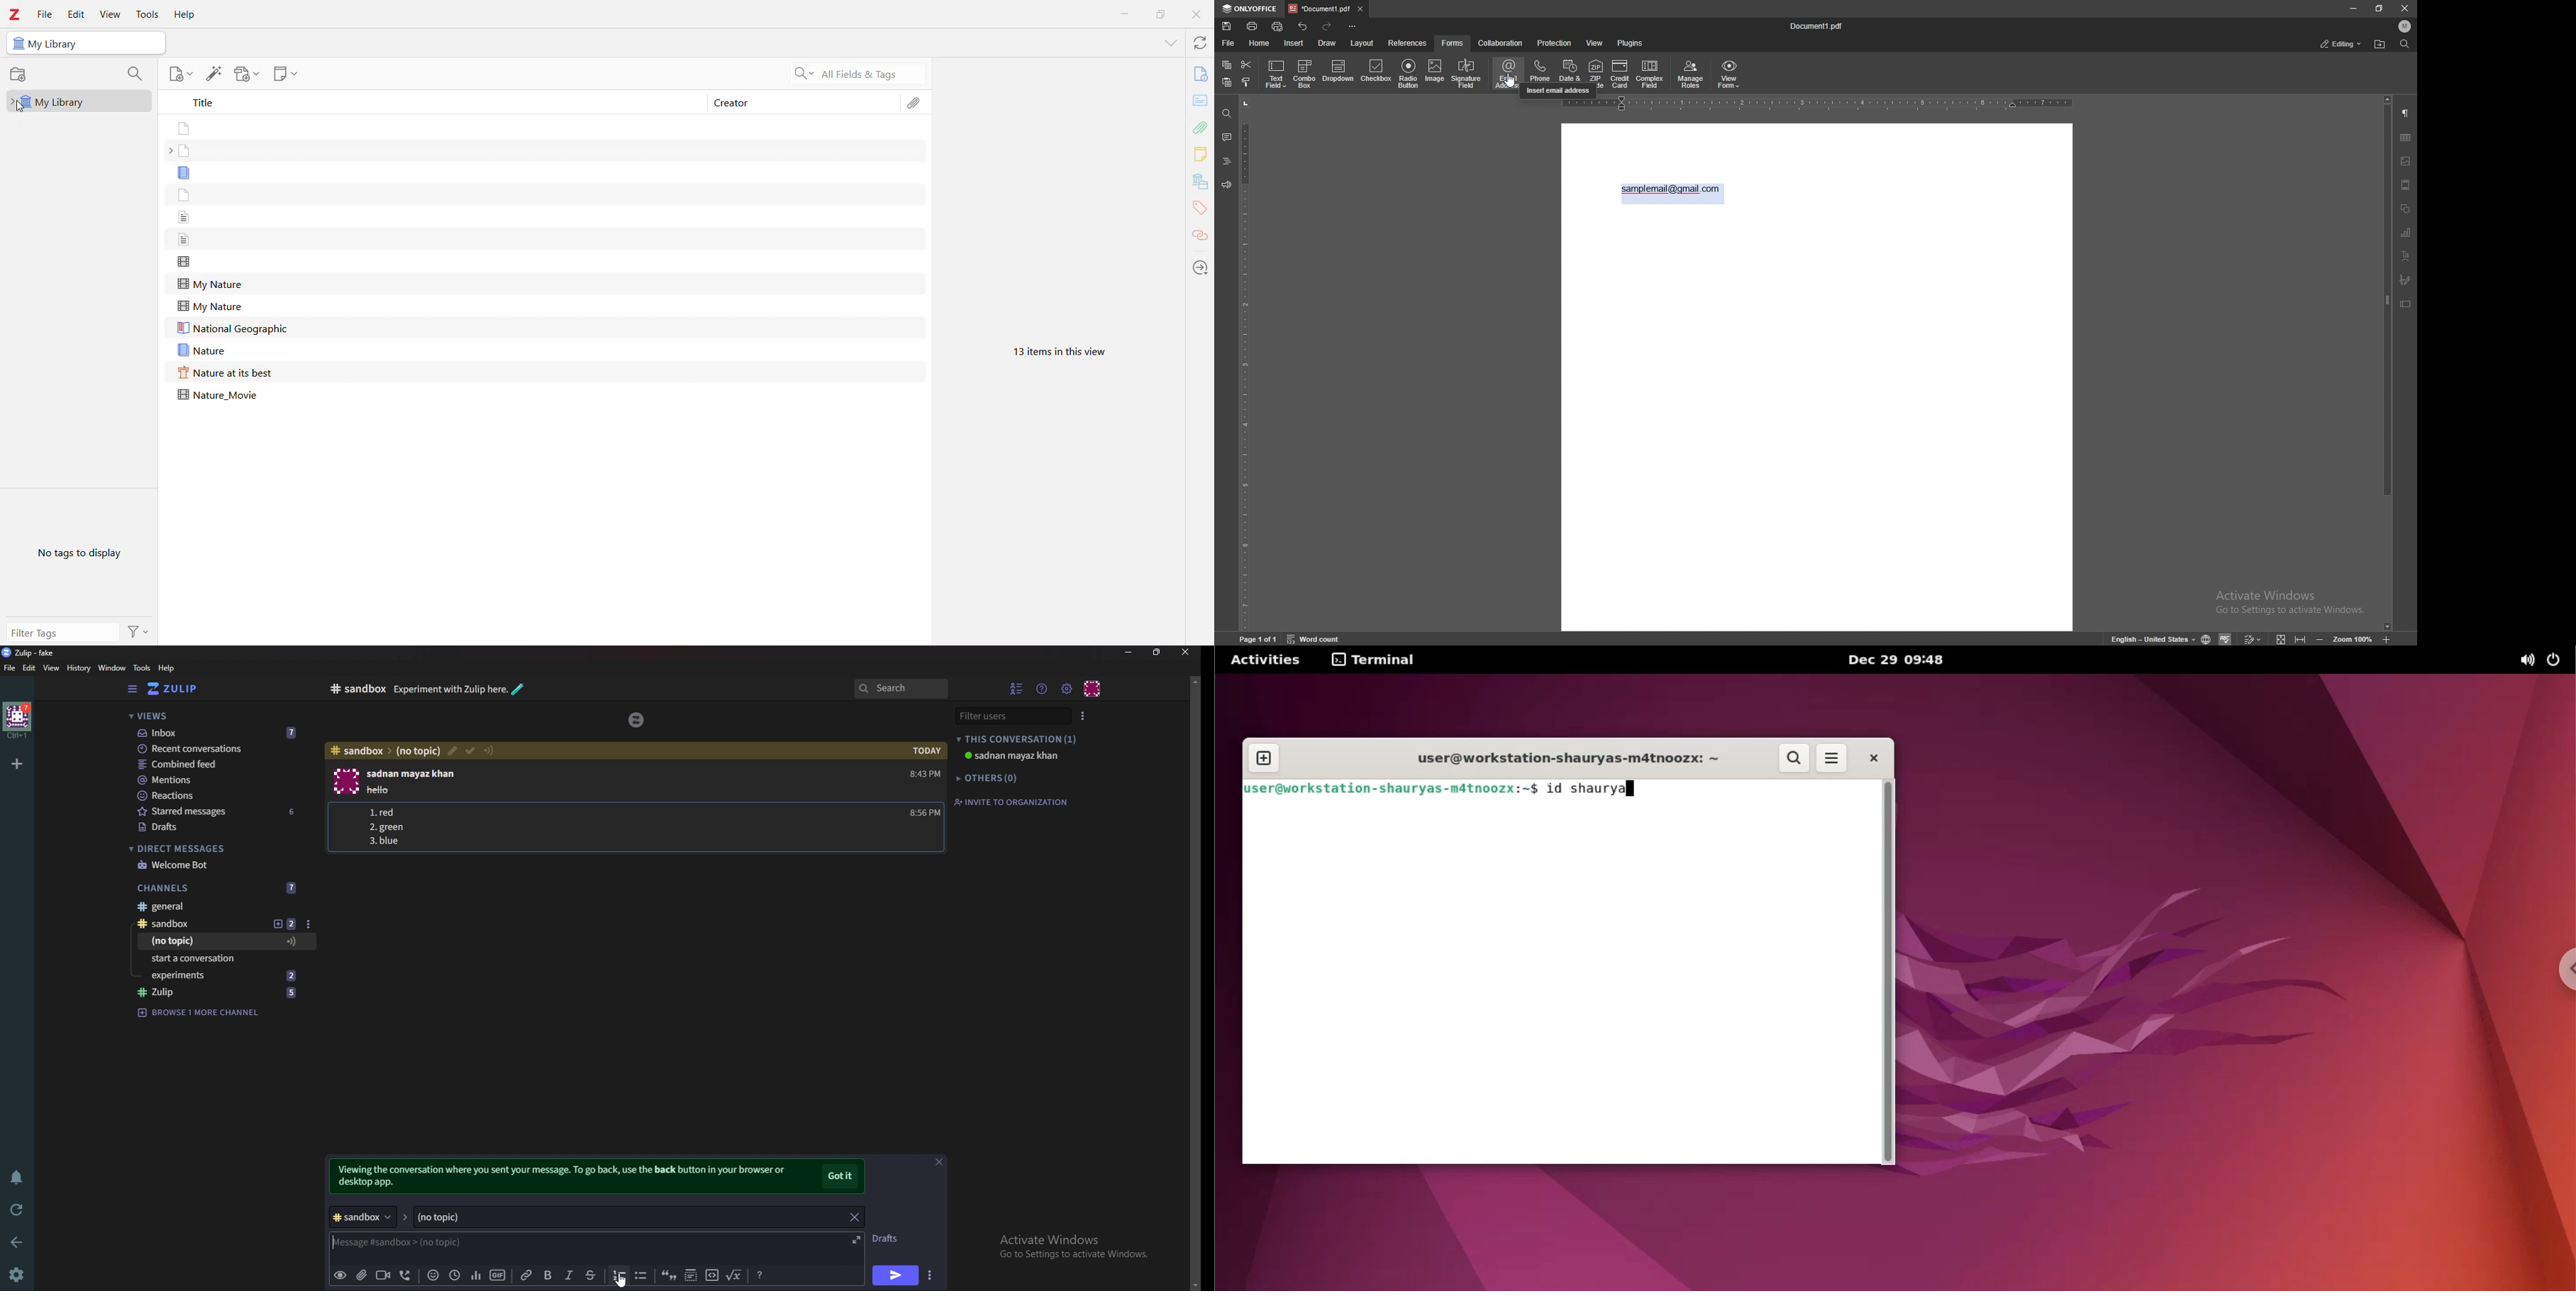  Describe the element at coordinates (216, 827) in the screenshot. I see `Drafts` at that location.